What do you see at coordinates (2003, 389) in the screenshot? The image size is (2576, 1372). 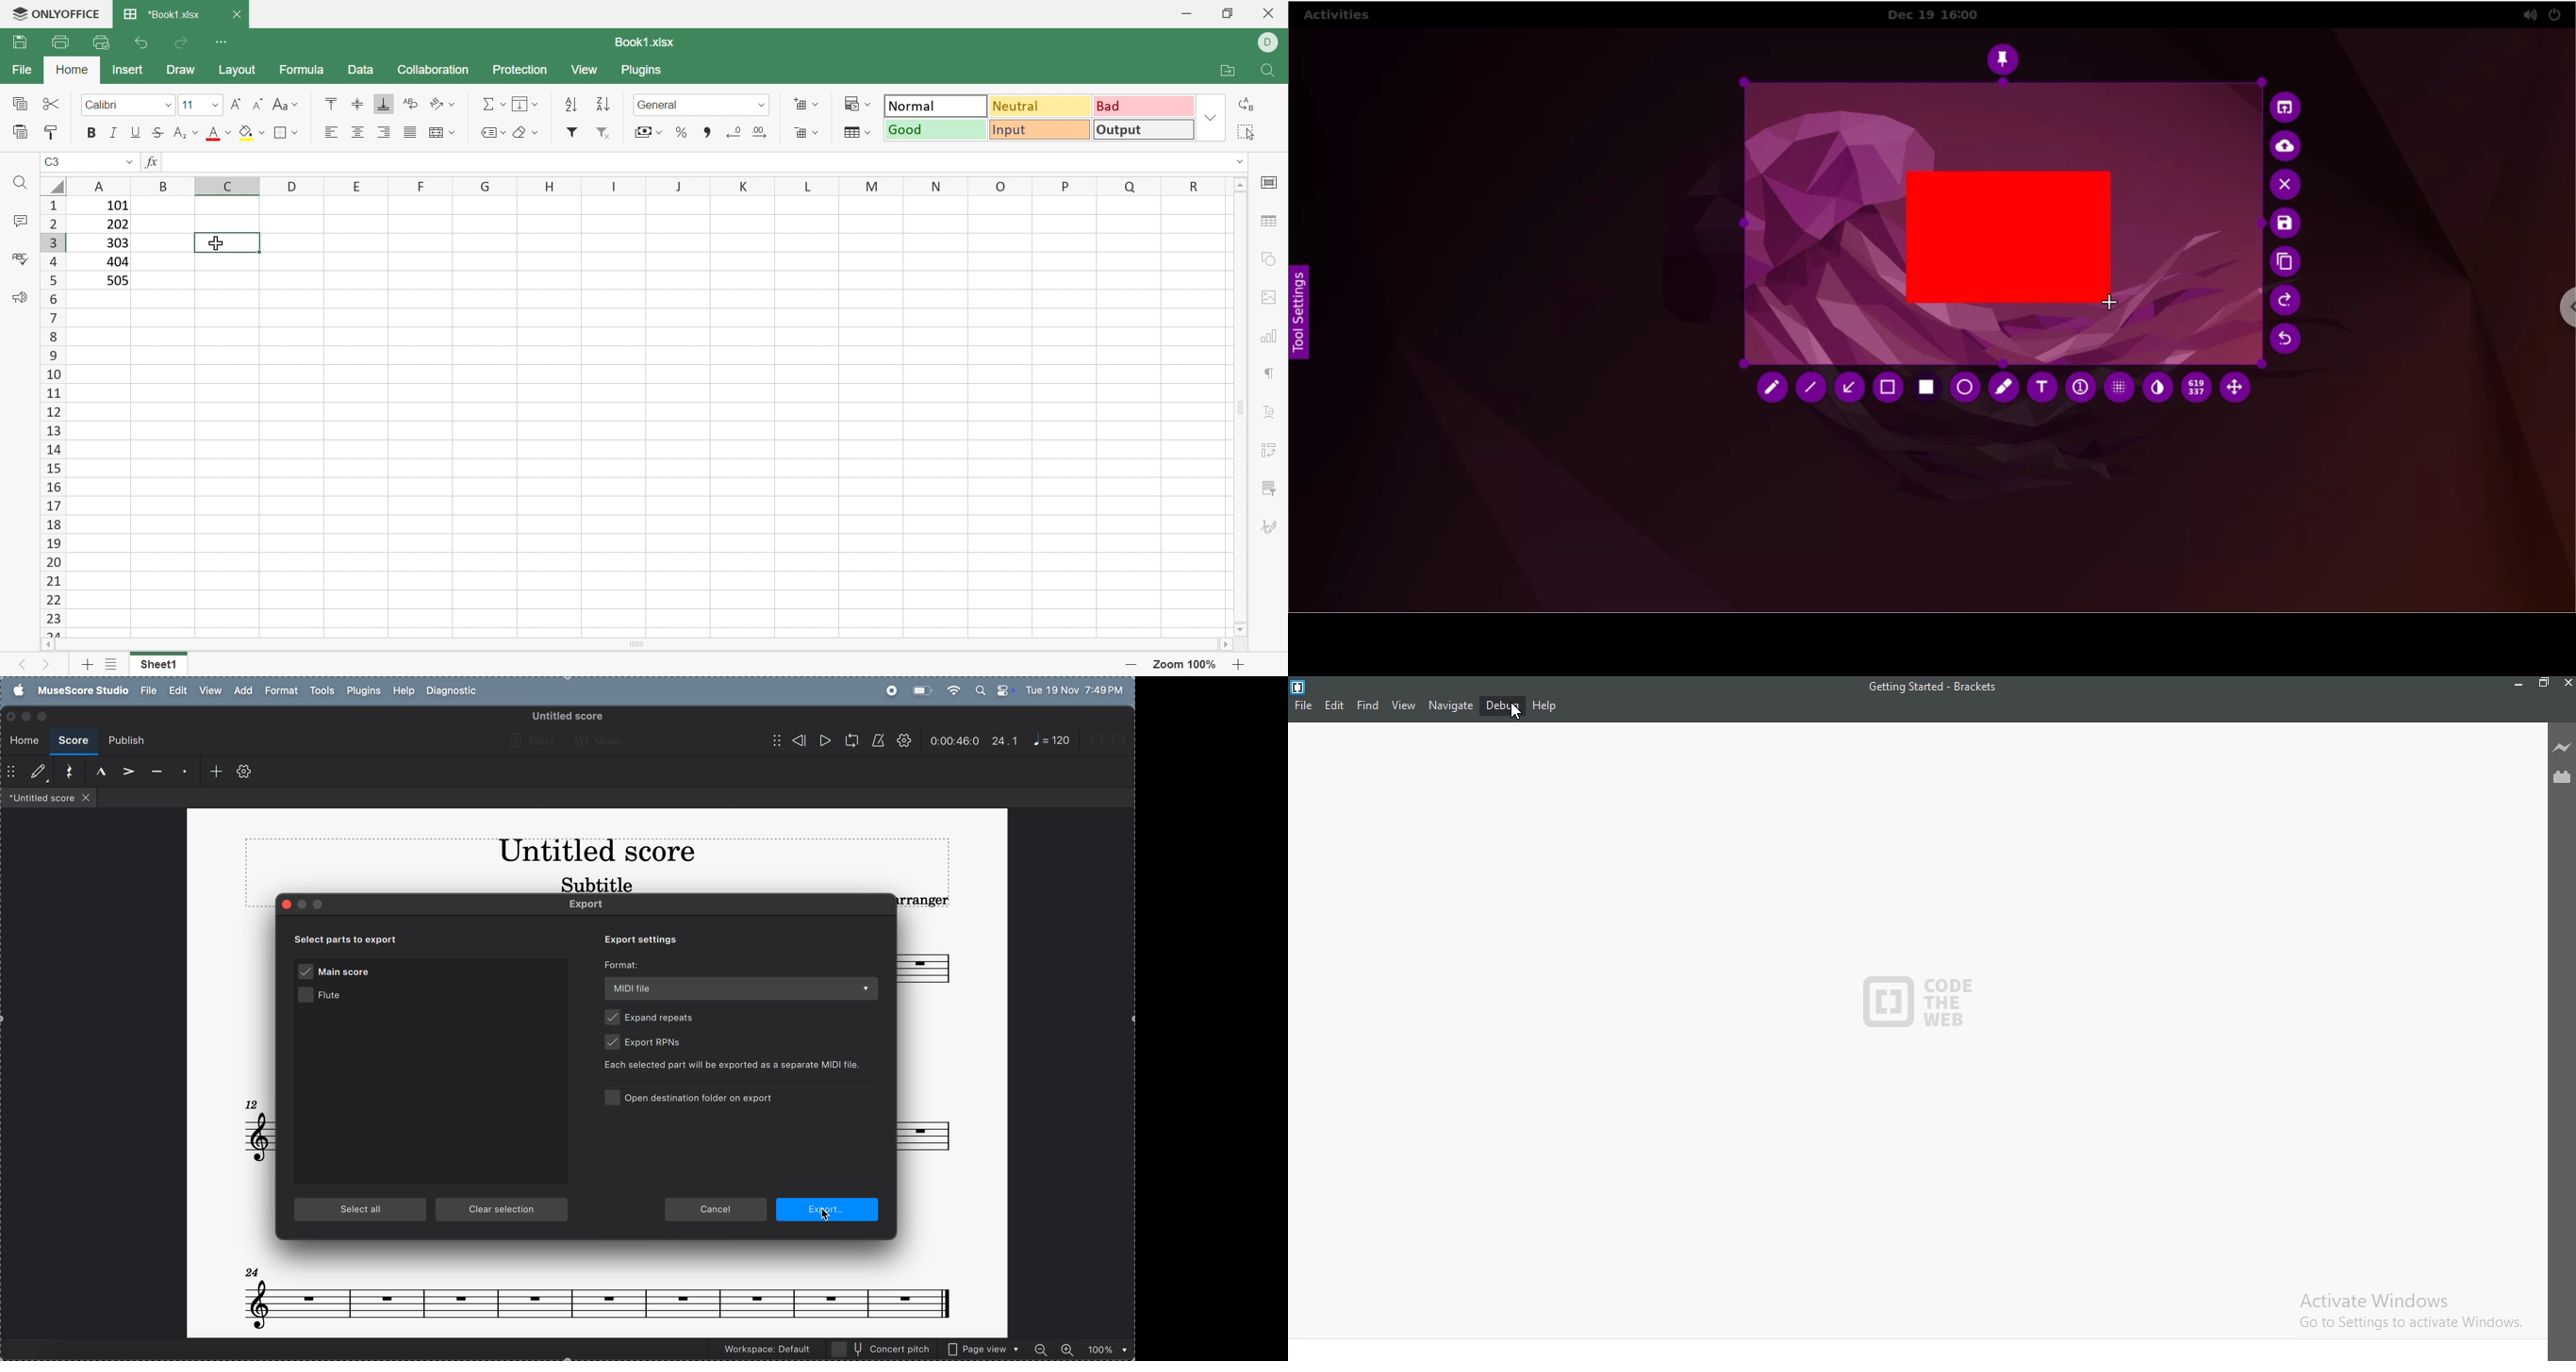 I see `marker tool` at bounding box center [2003, 389].